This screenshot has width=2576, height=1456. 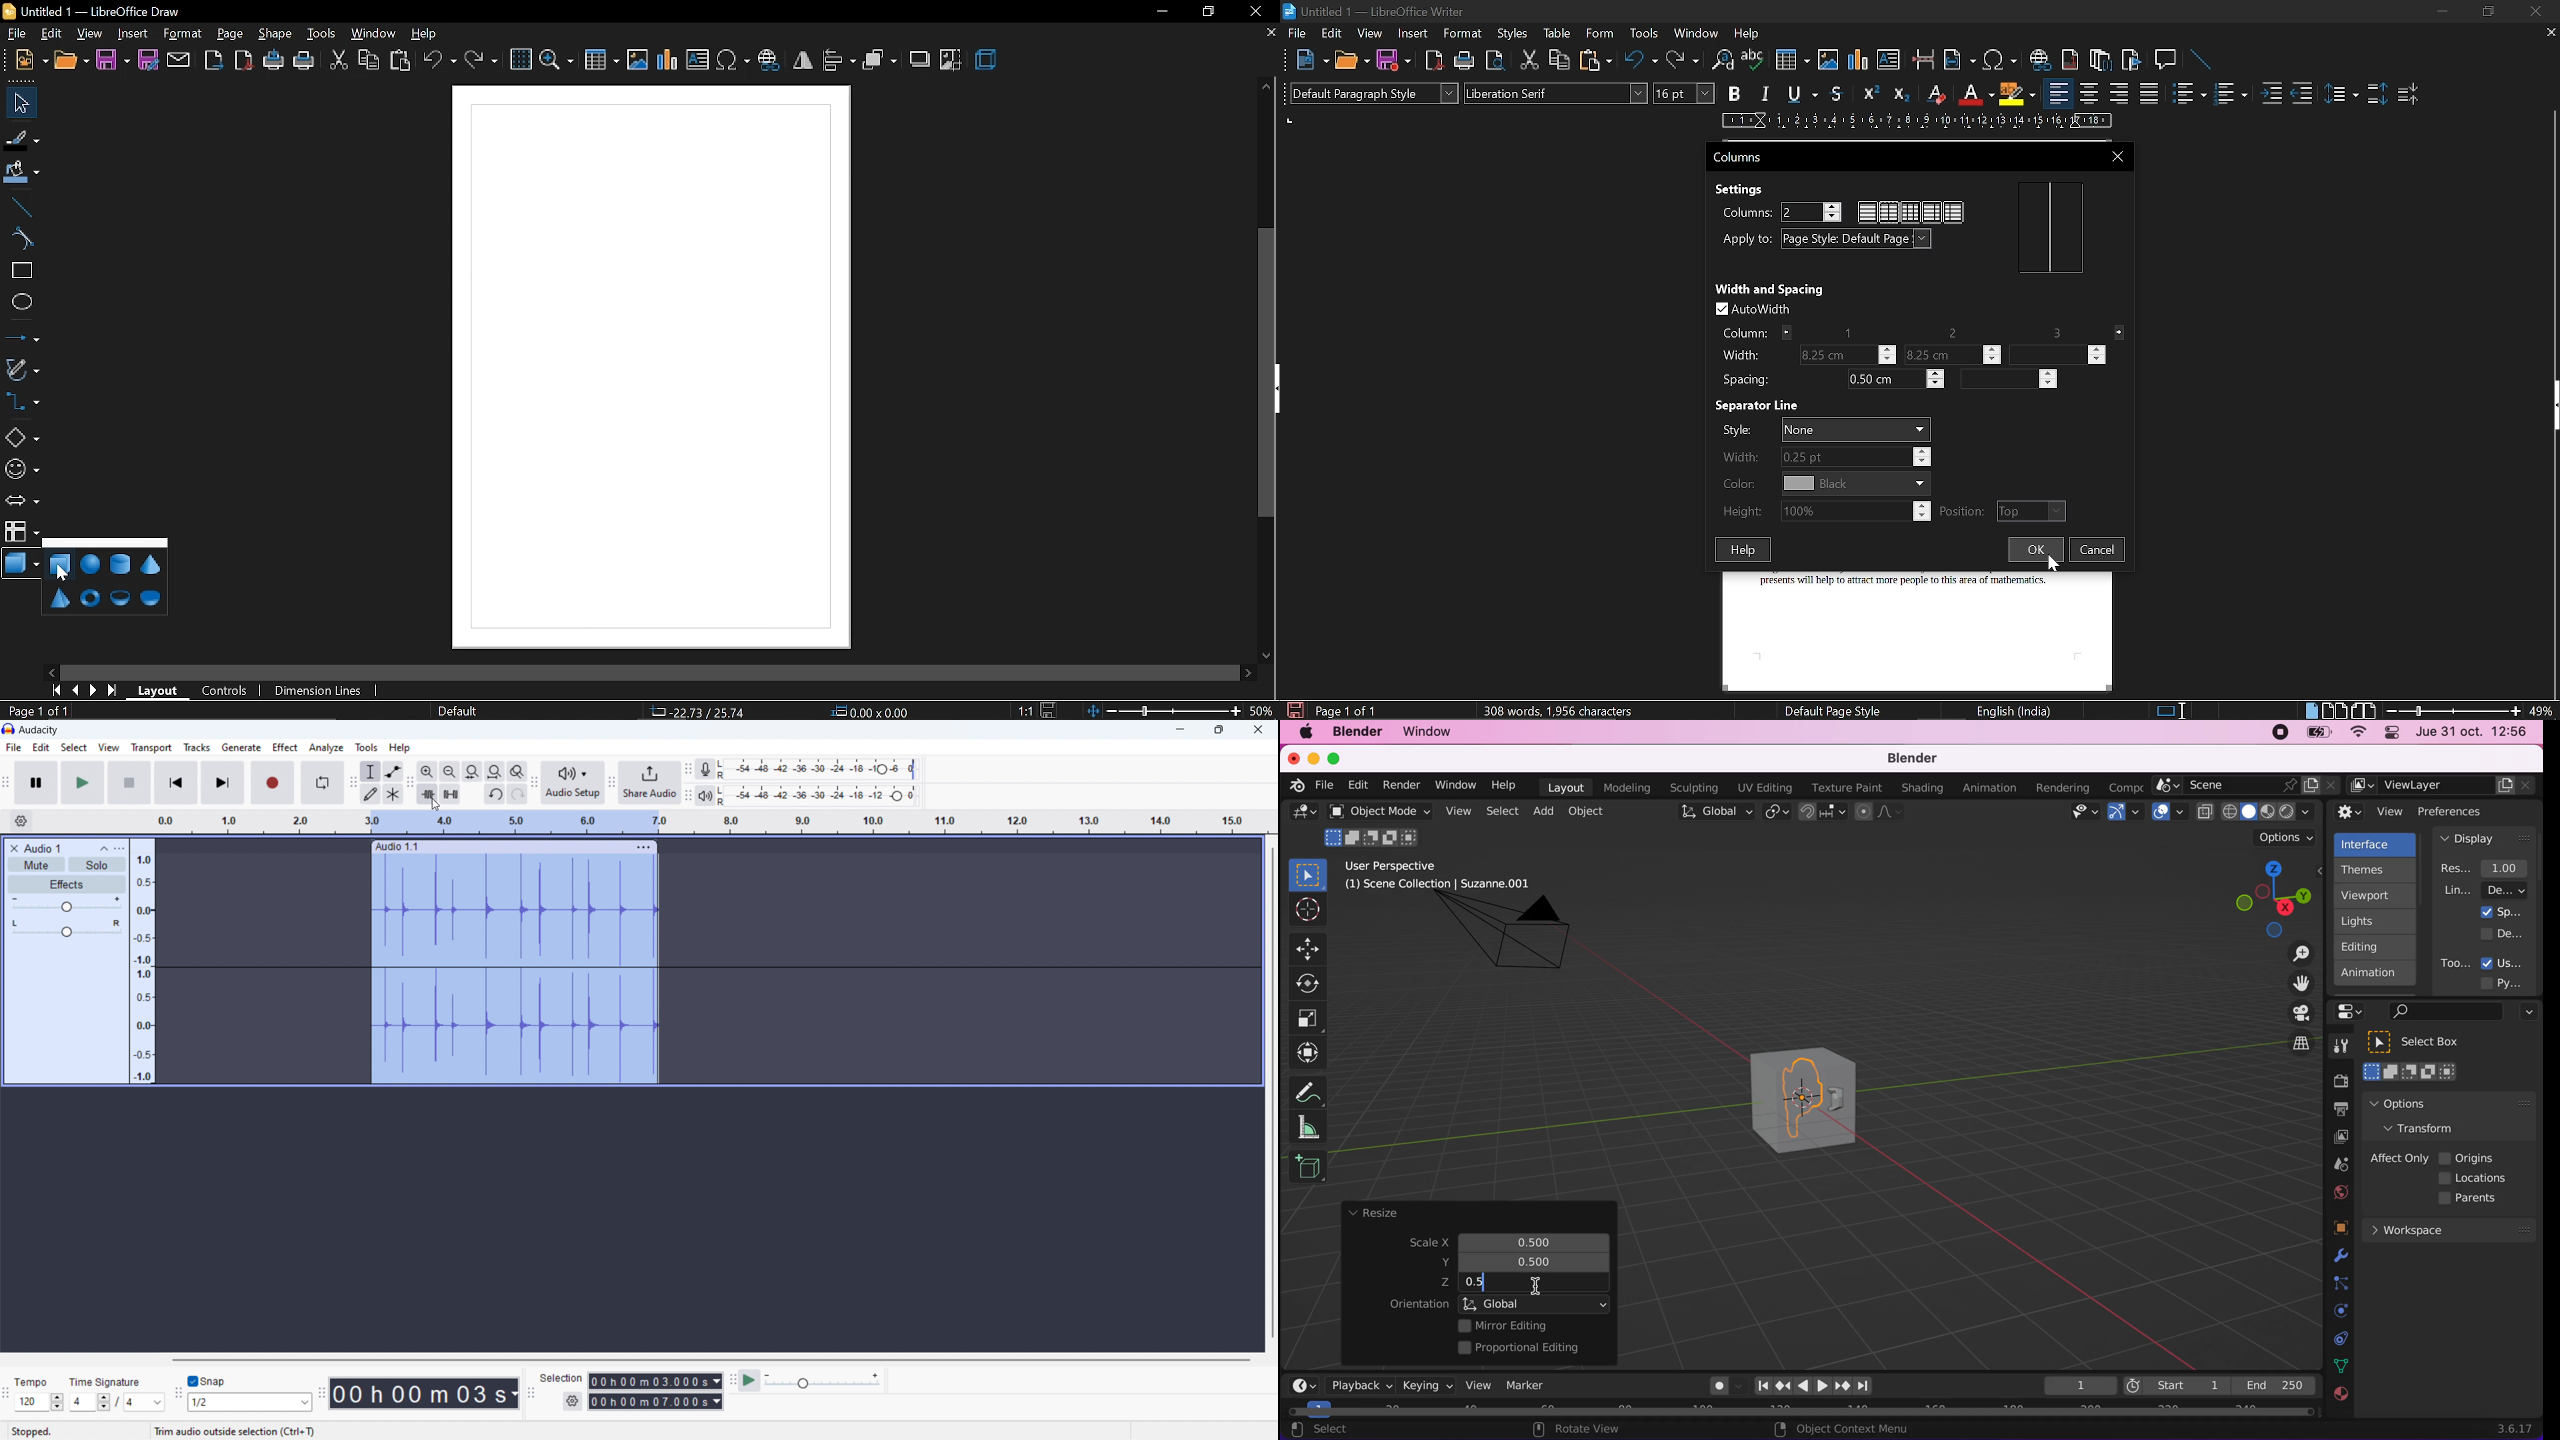 What do you see at coordinates (21, 821) in the screenshot?
I see `timeline settings` at bounding box center [21, 821].